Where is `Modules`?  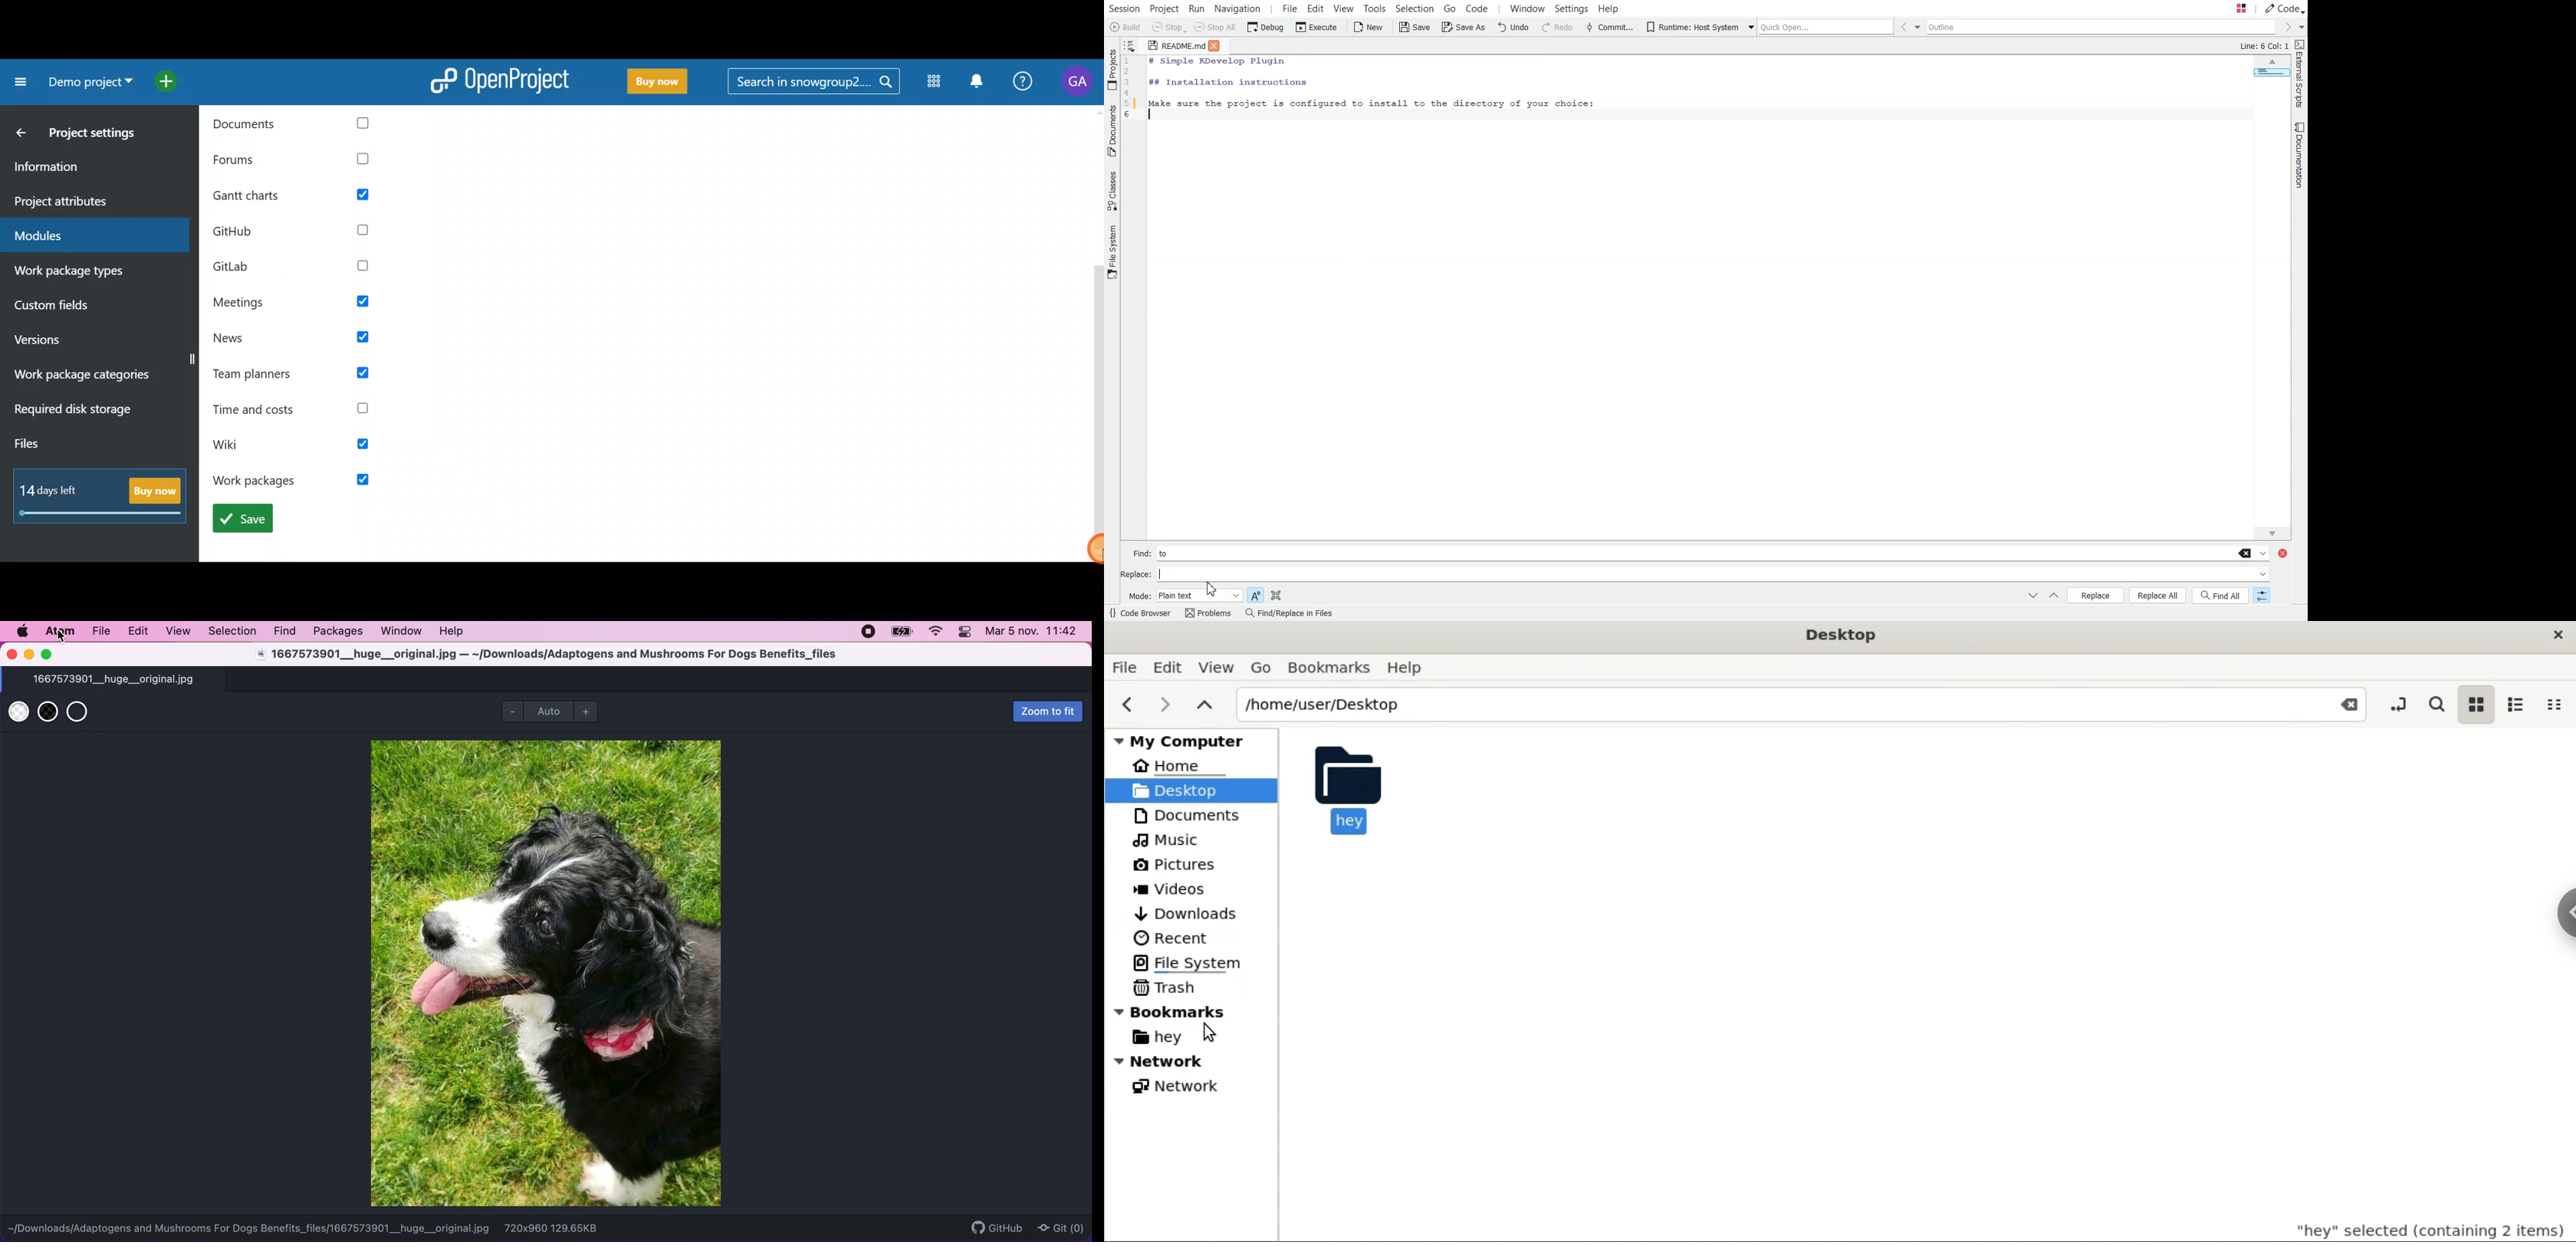 Modules is located at coordinates (936, 82).